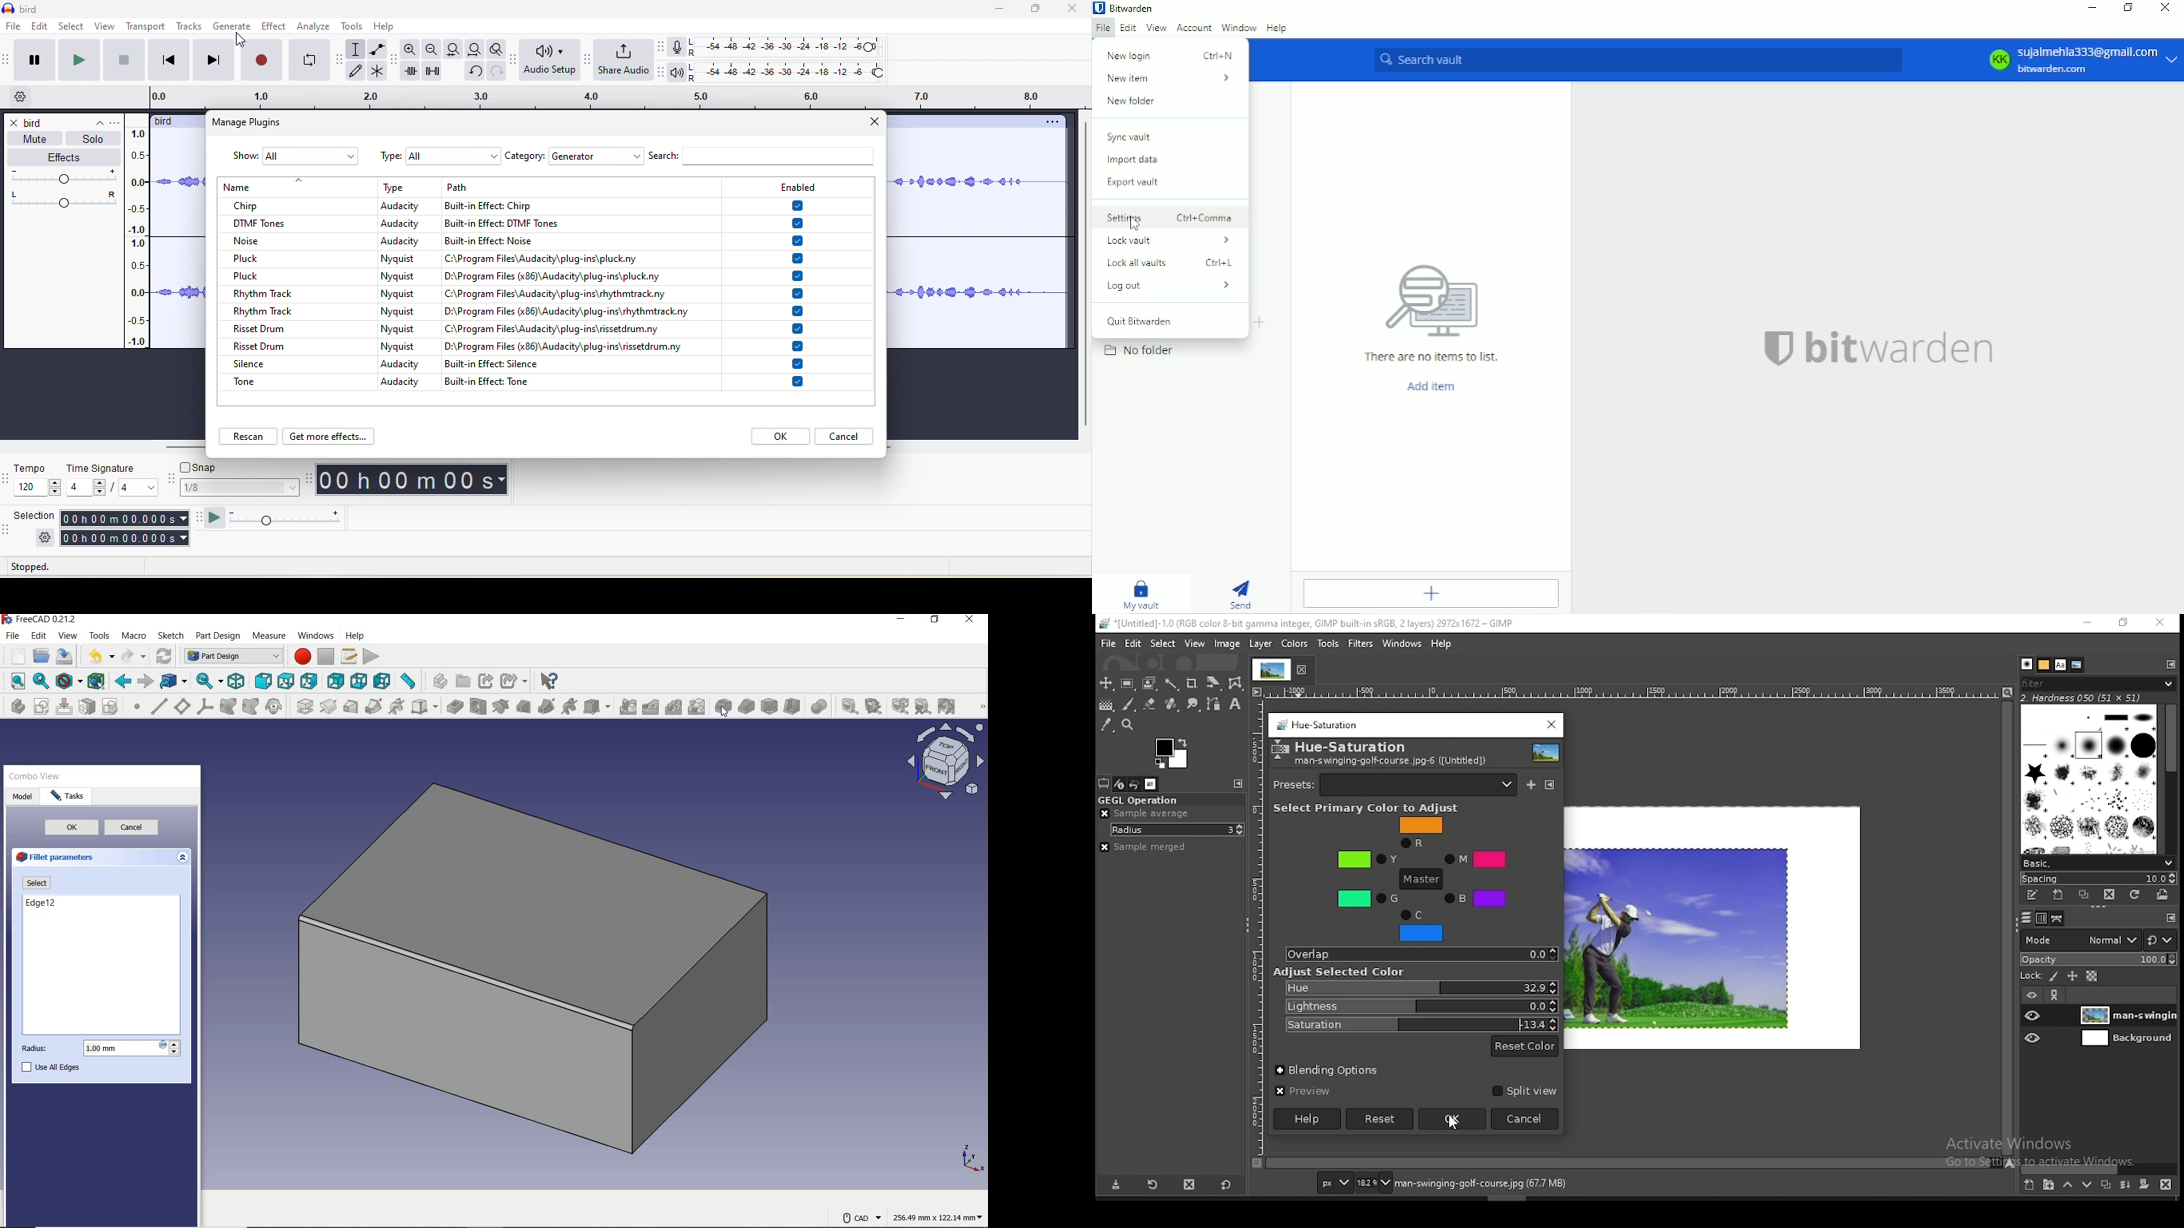 This screenshot has height=1232, width=2184. What do you see at coordinates (1431, 314) in the screenshot?
I see `There are no items to list.` at bounding box center [1431, 314].